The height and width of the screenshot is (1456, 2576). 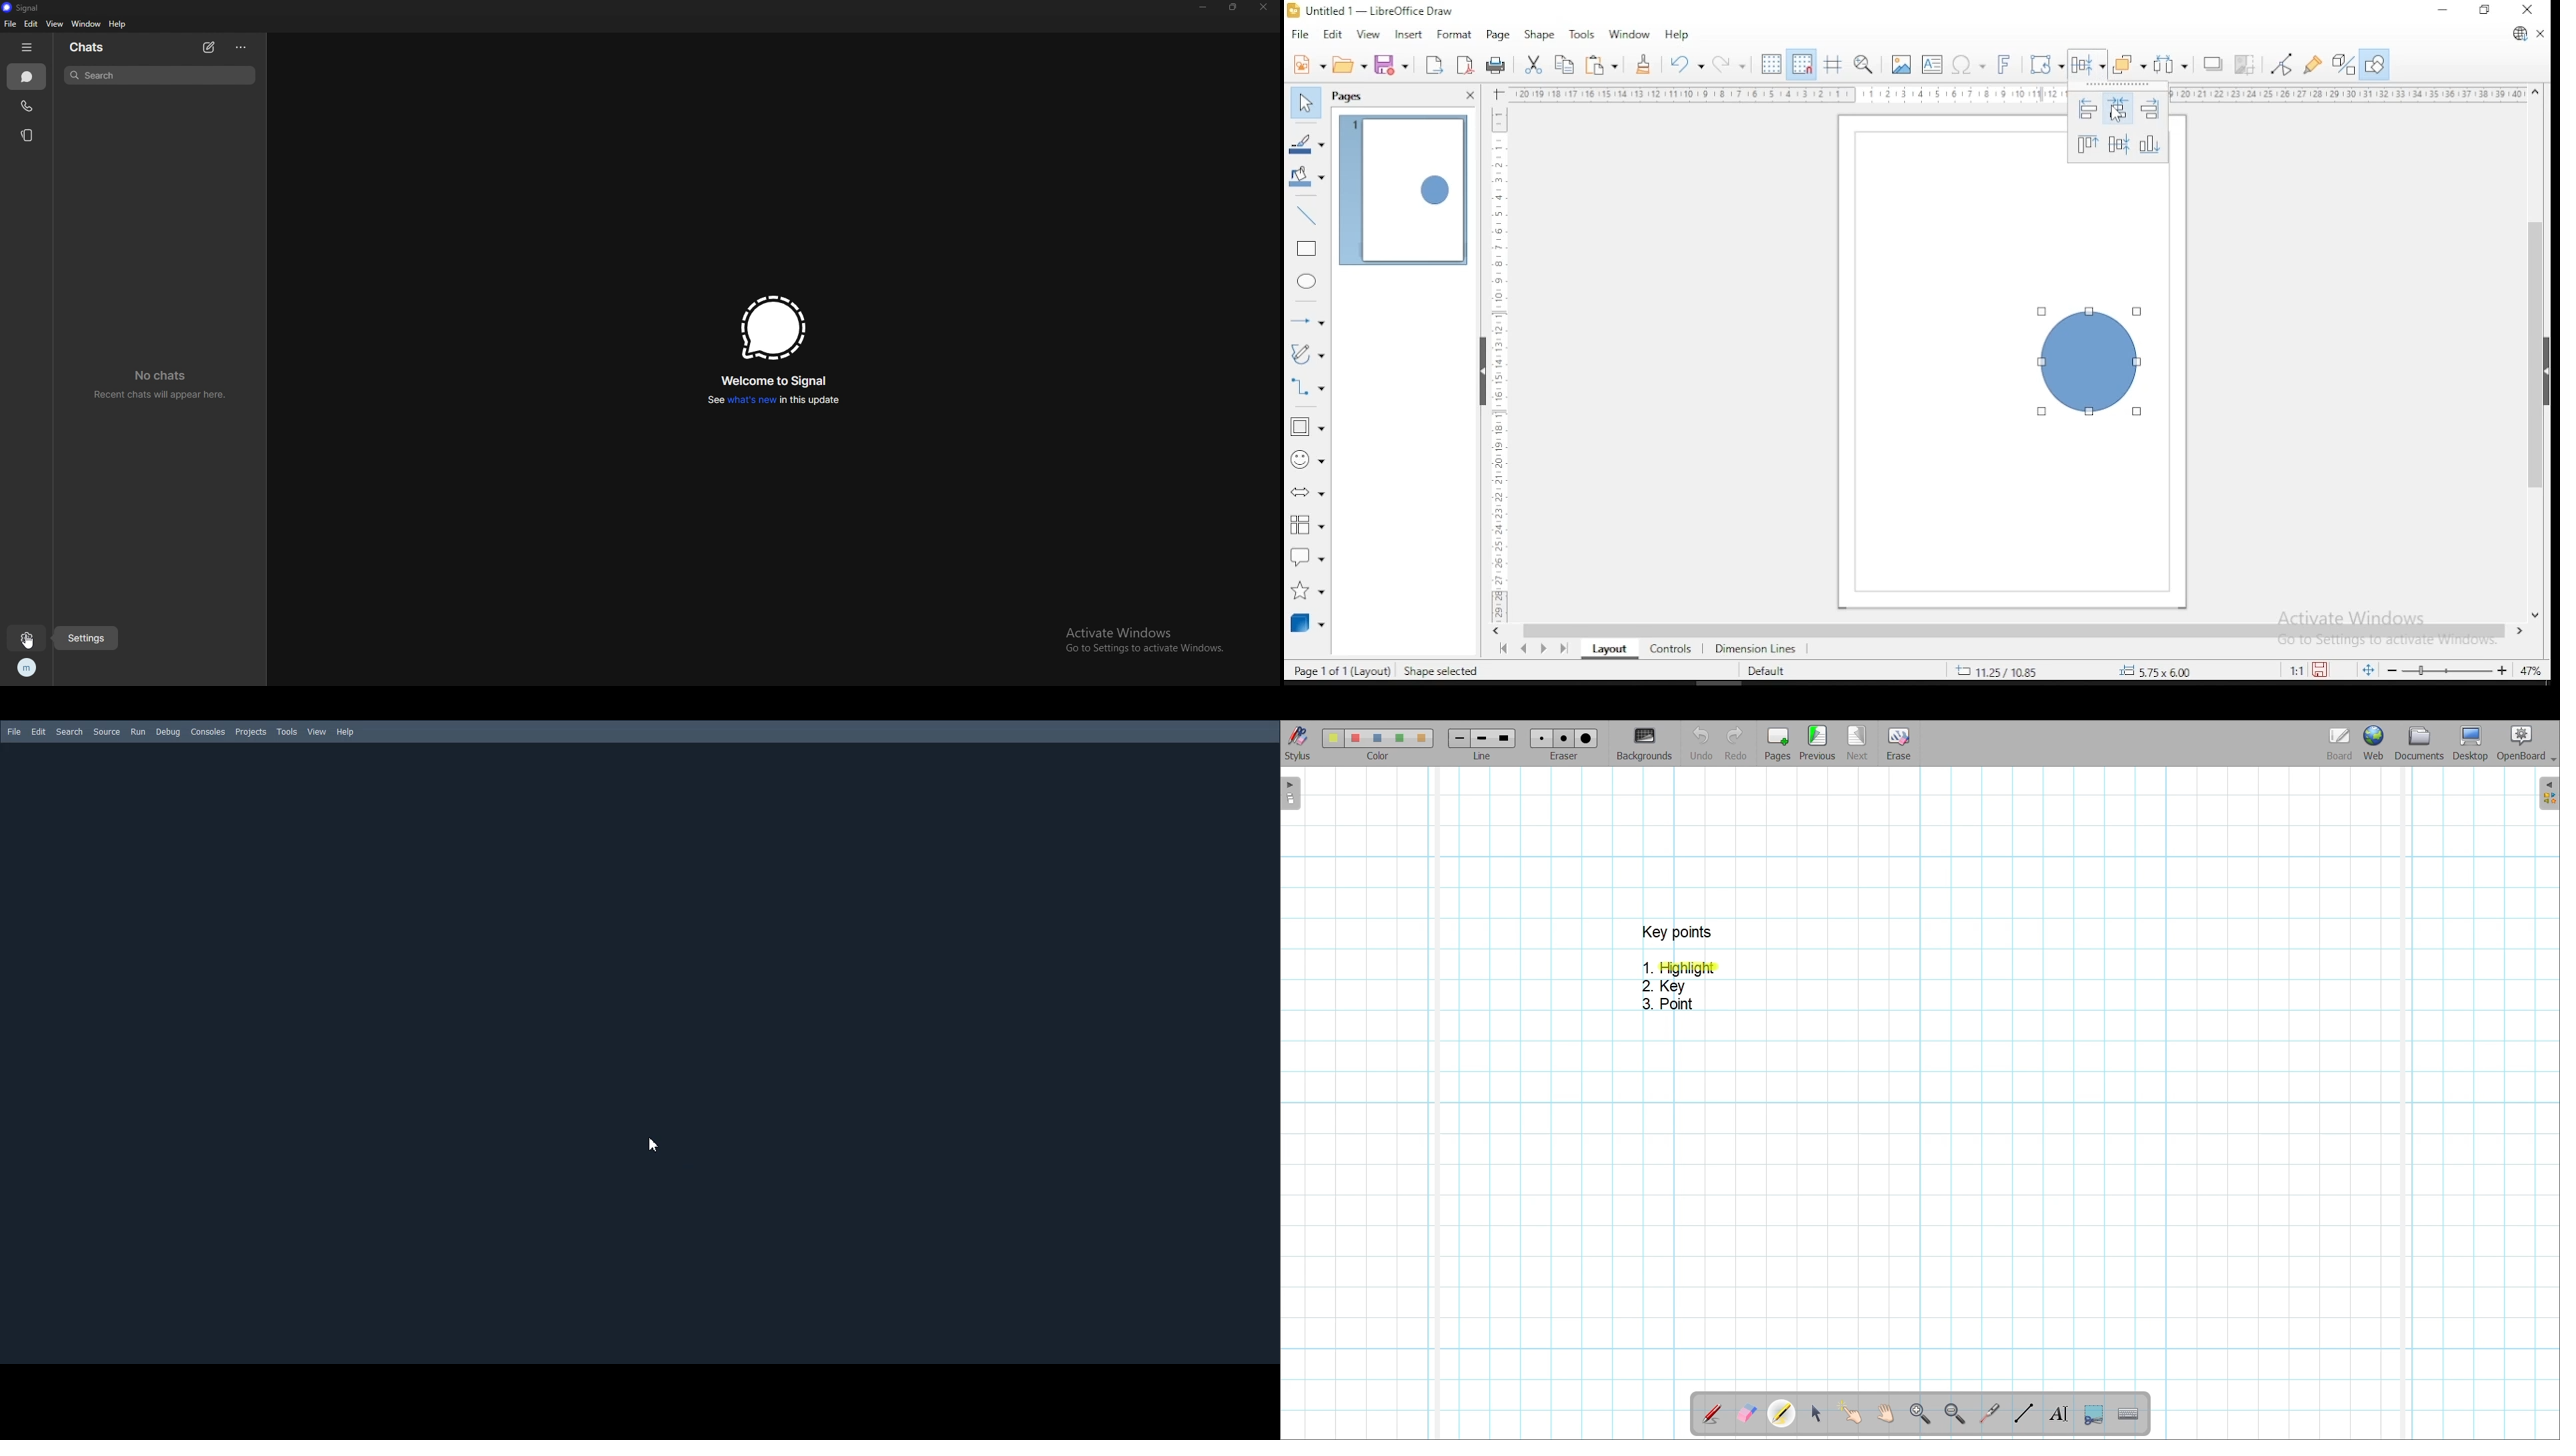 What do you see at coordinates (1443, 672) in the screenshot?
I see `shape selected` at bounding box center [1443, 672].